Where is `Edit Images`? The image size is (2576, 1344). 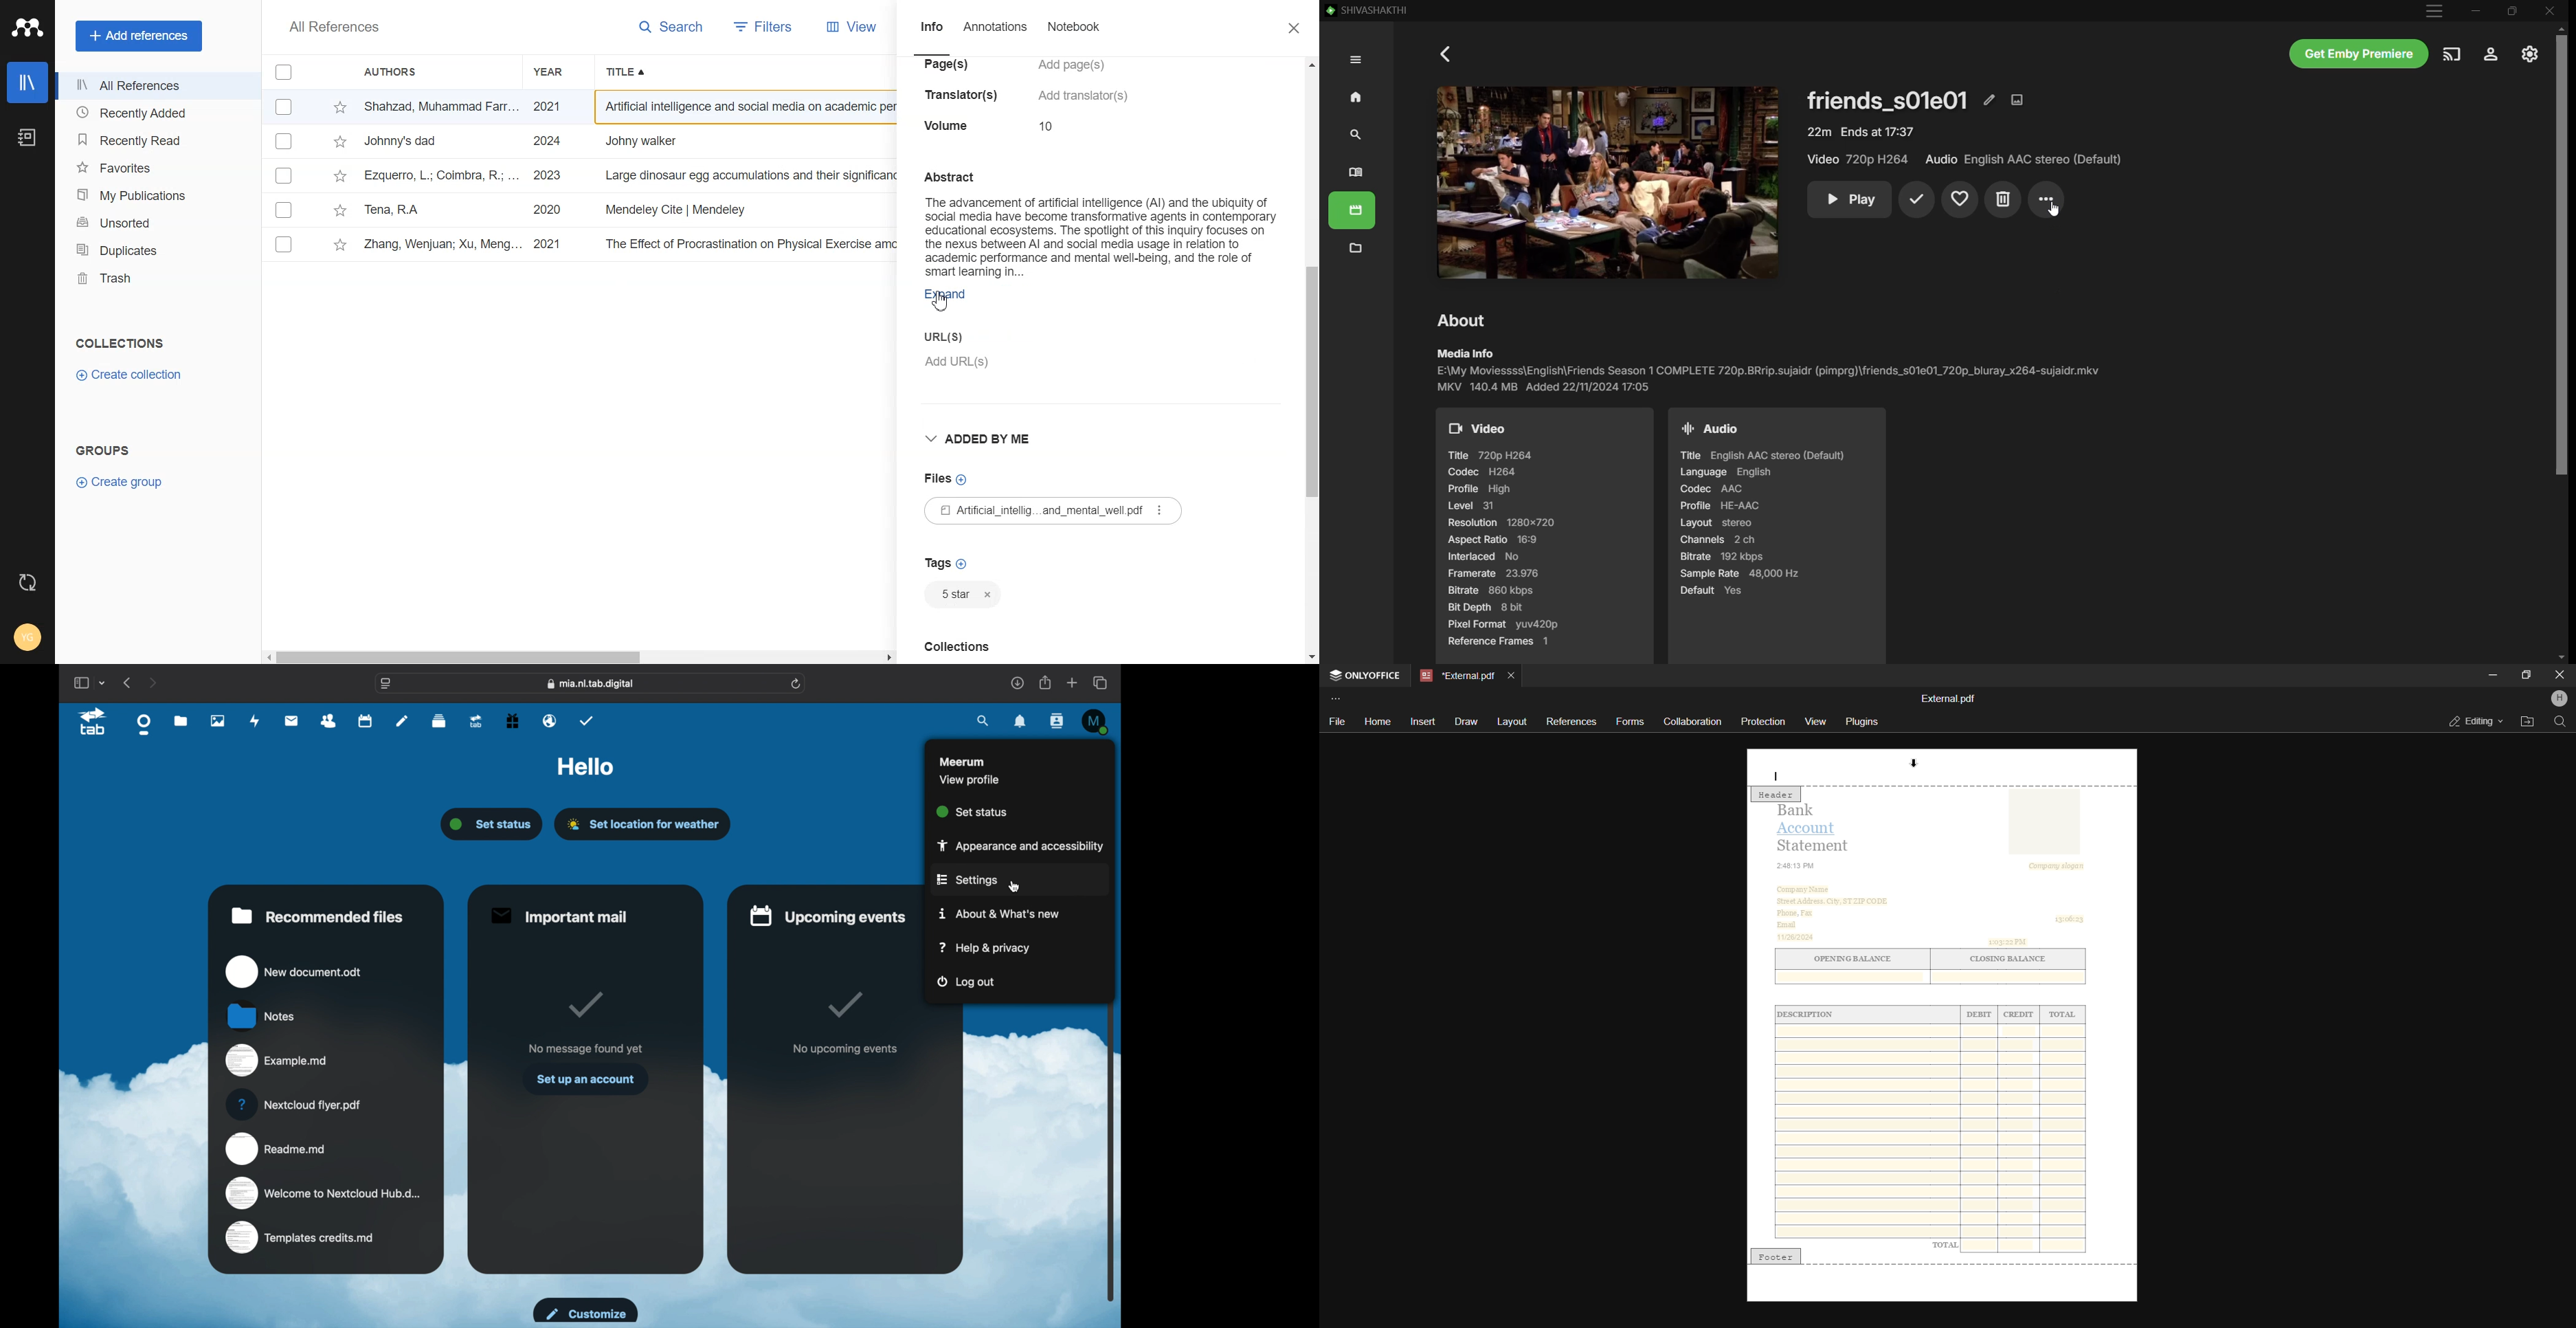
Edit Images is located at coordinates (2019, 99).